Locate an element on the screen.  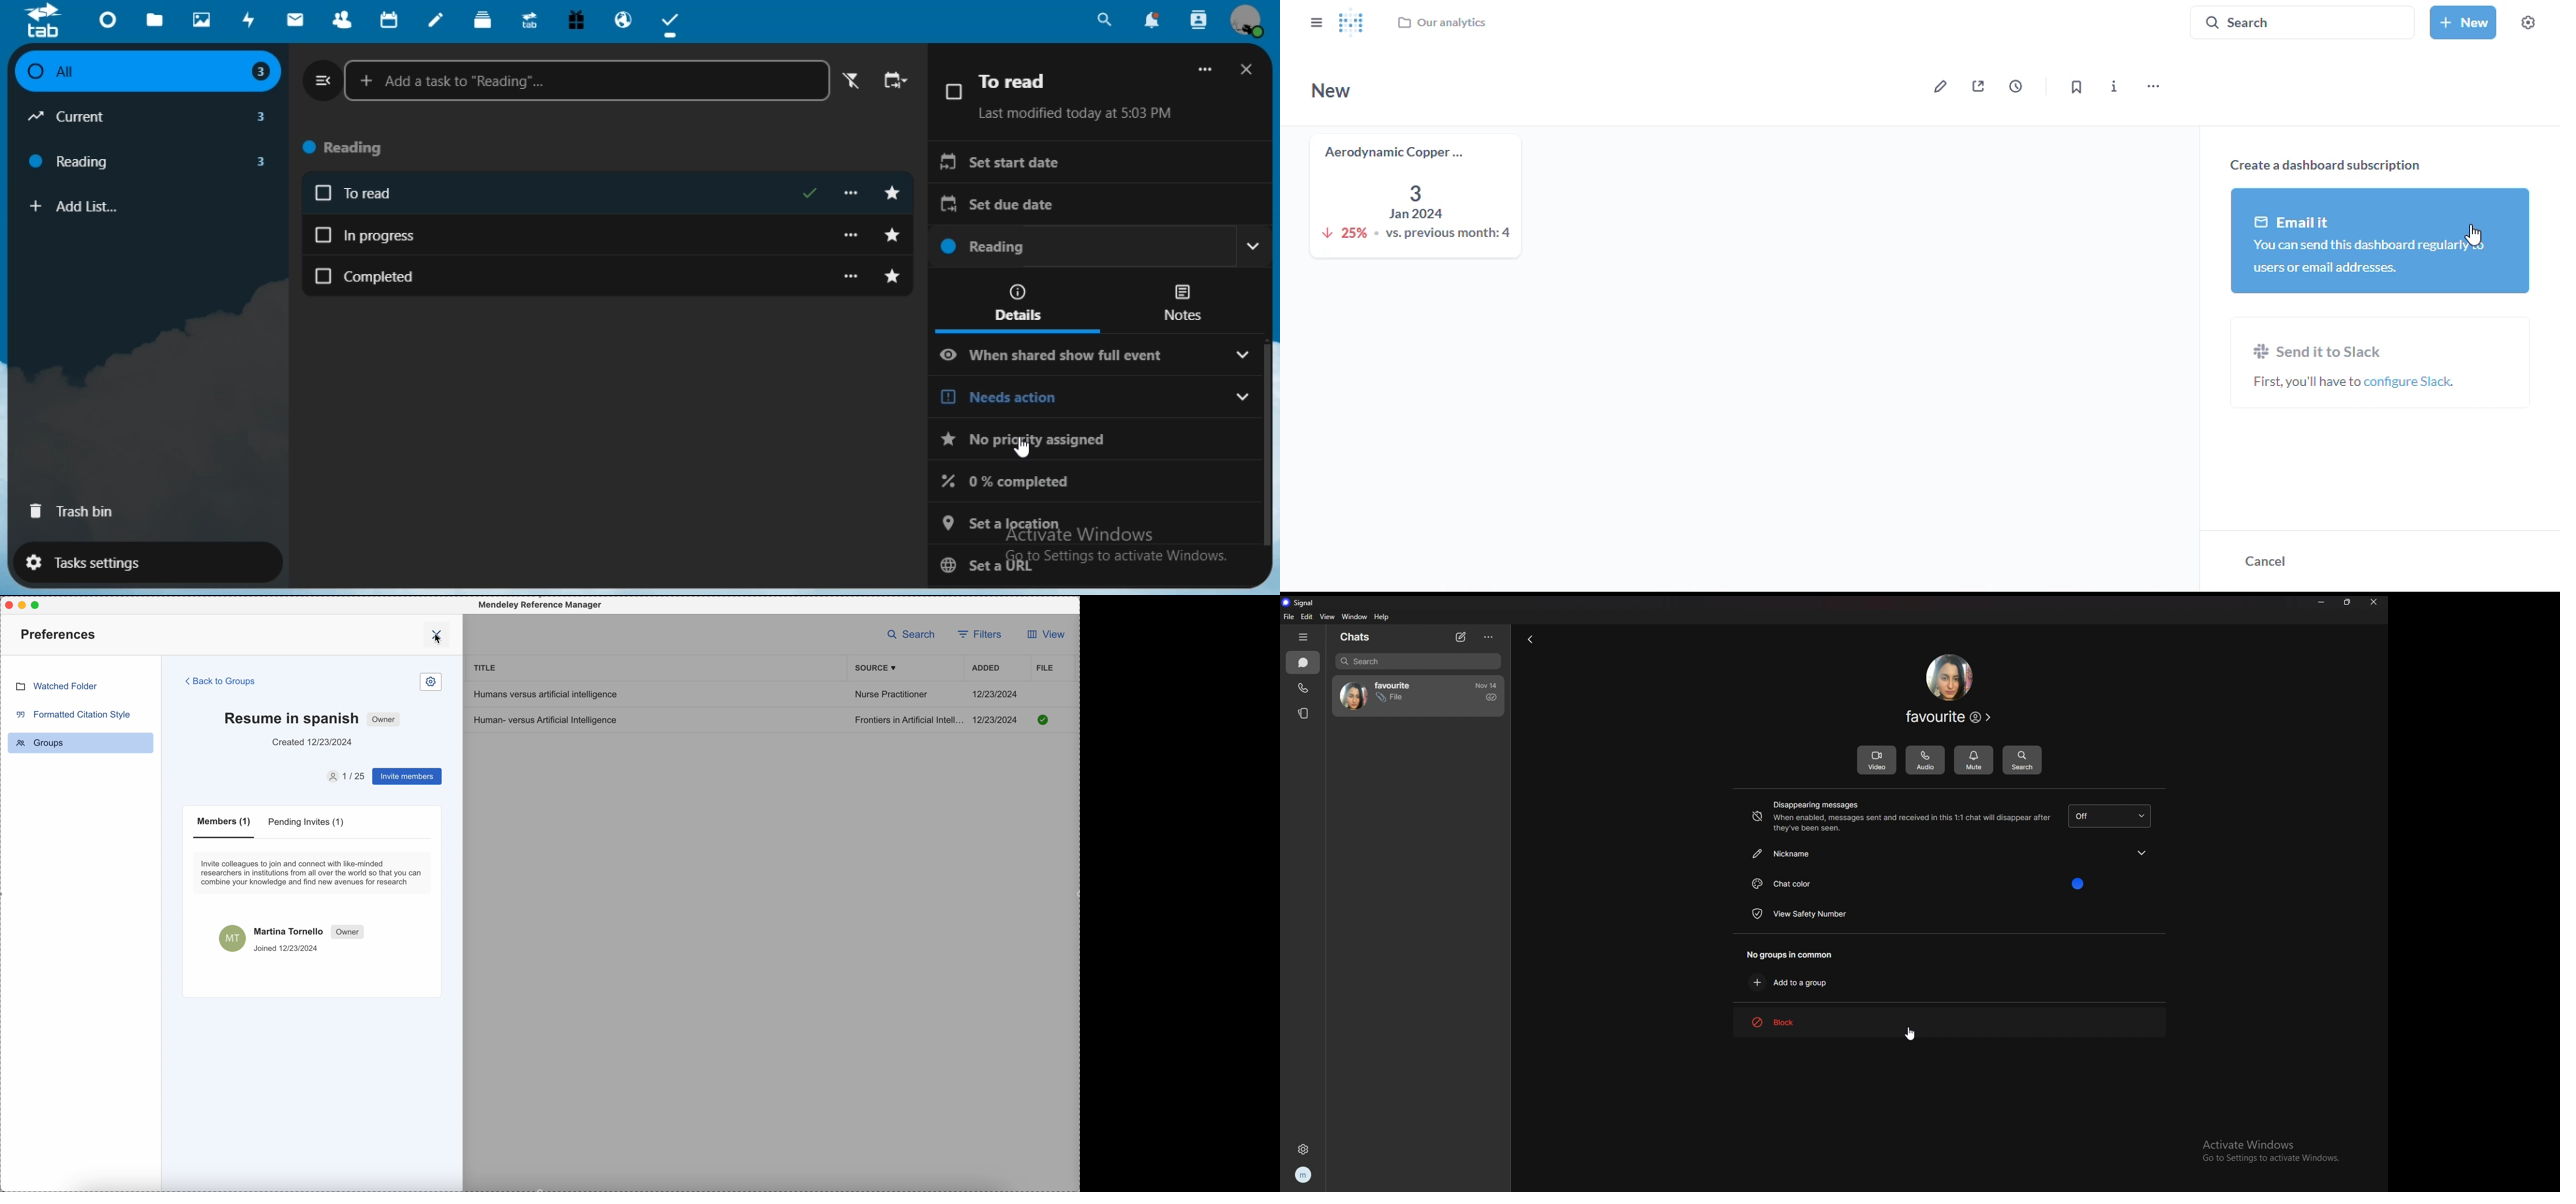
needs action is located at coordinates (1070, 398).